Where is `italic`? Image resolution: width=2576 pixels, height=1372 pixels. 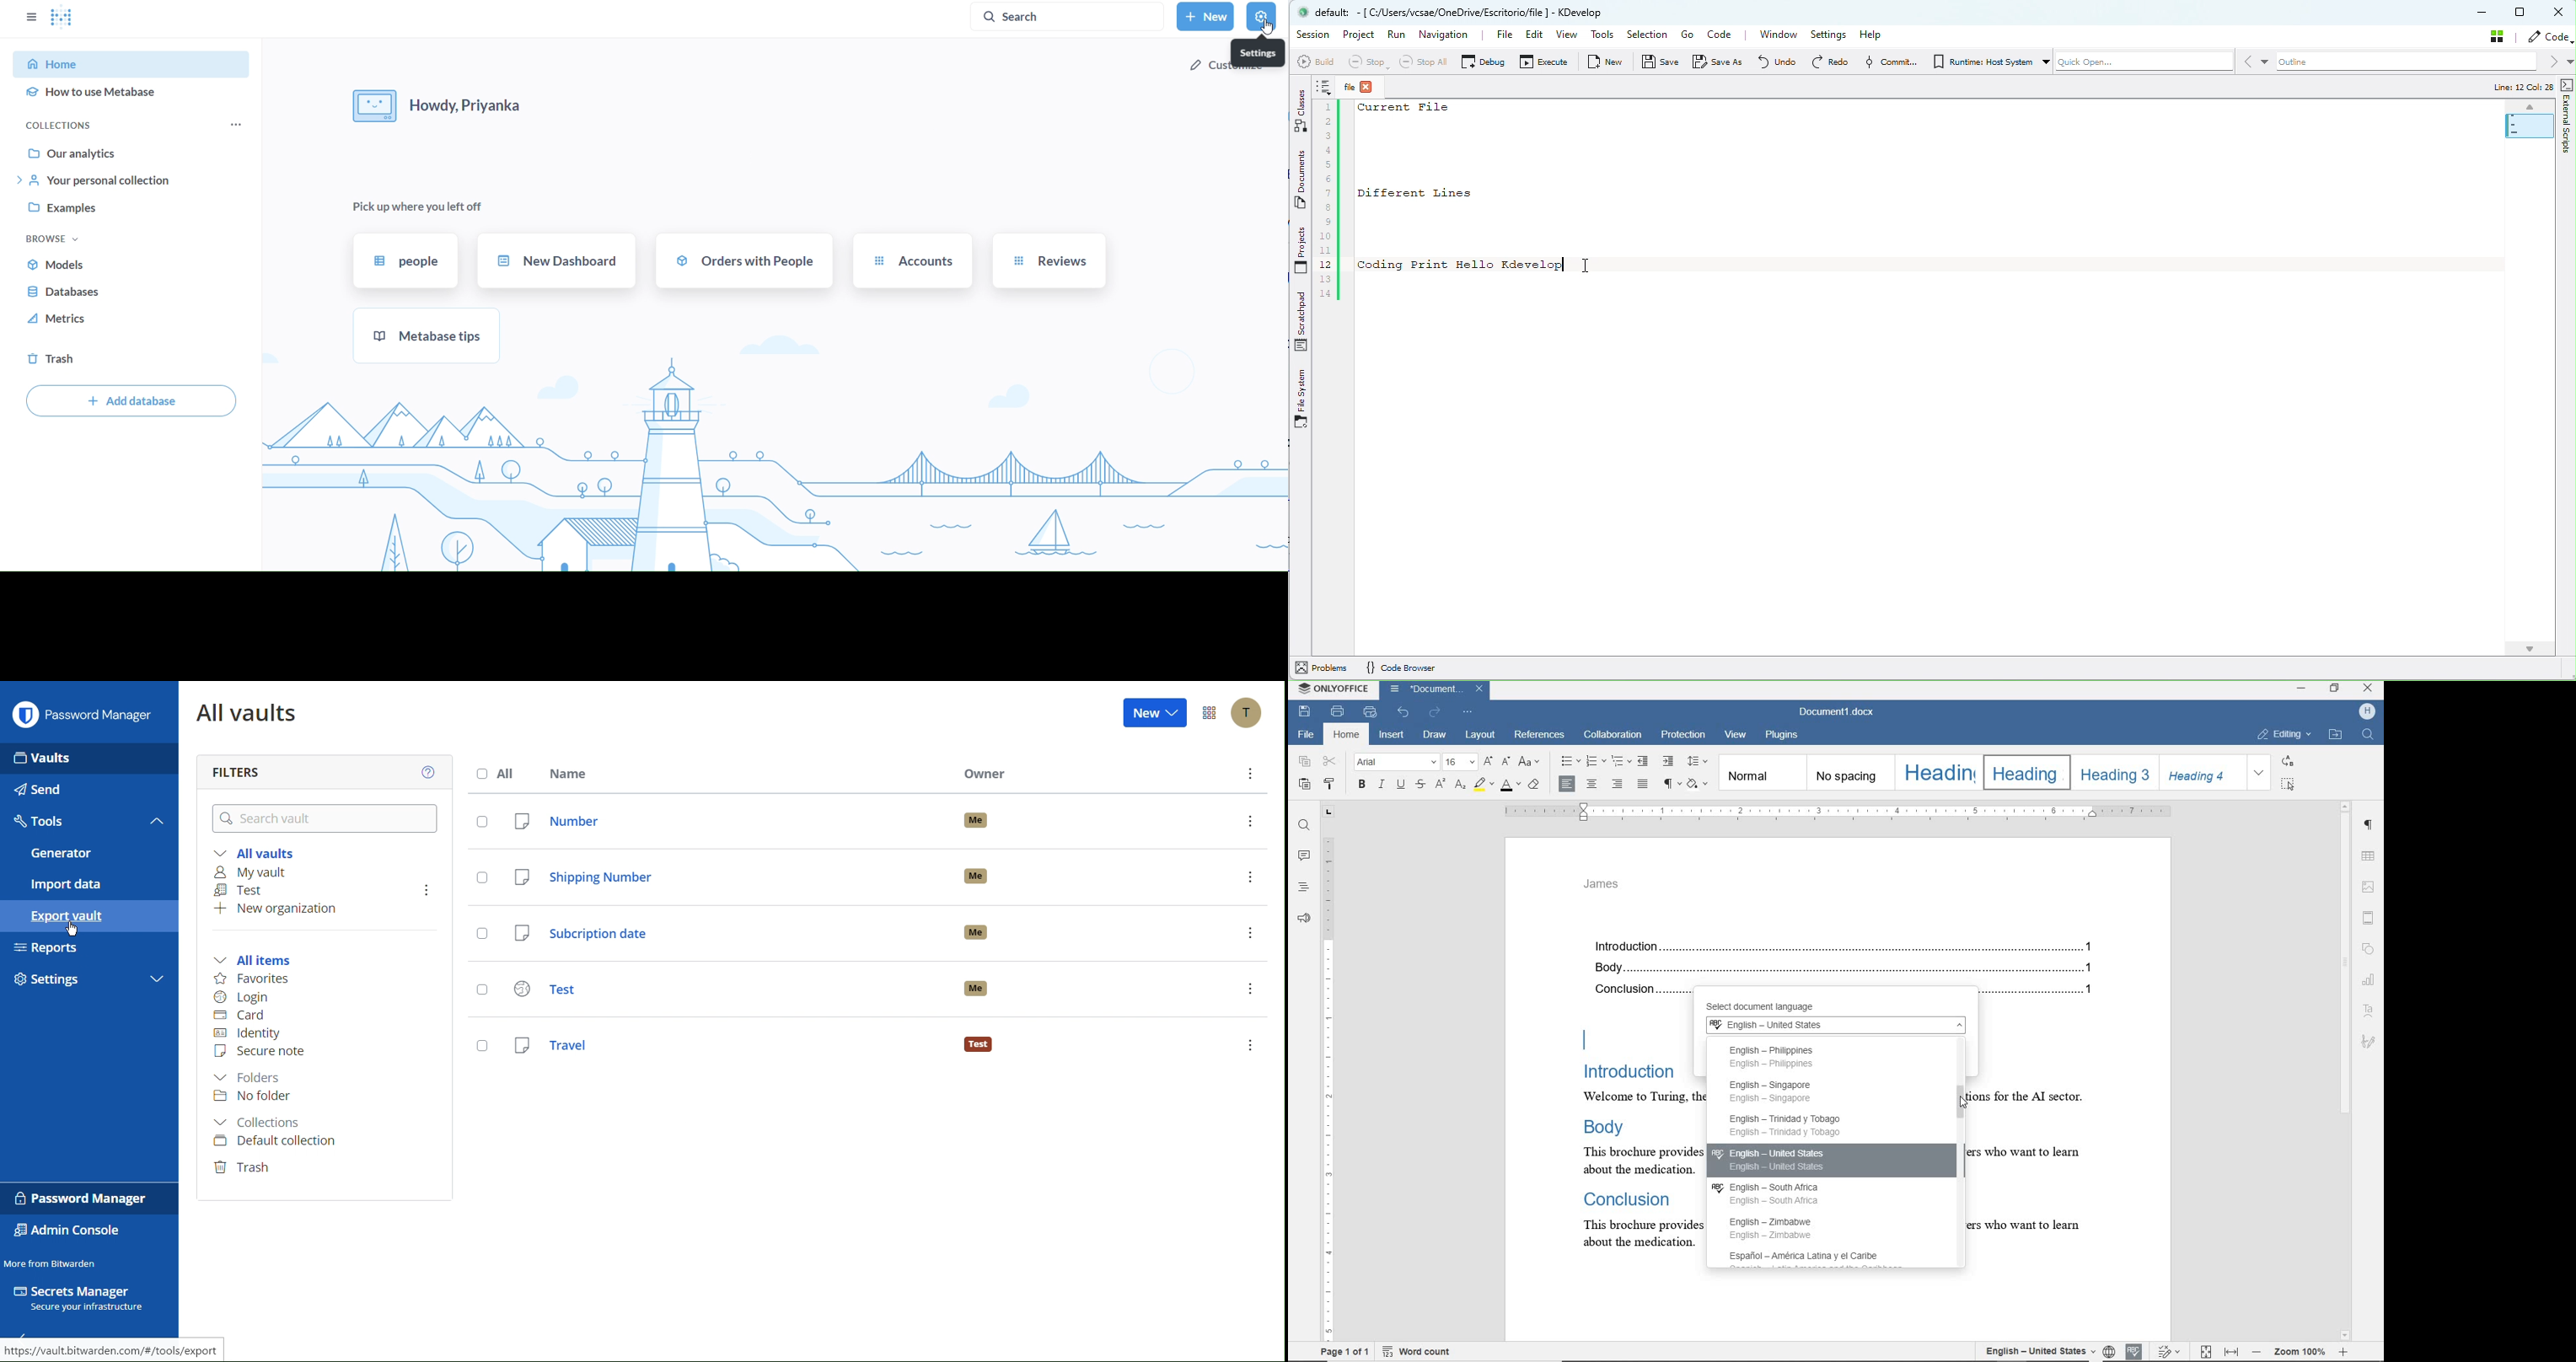
italic is located at coordinates (1382, 785).